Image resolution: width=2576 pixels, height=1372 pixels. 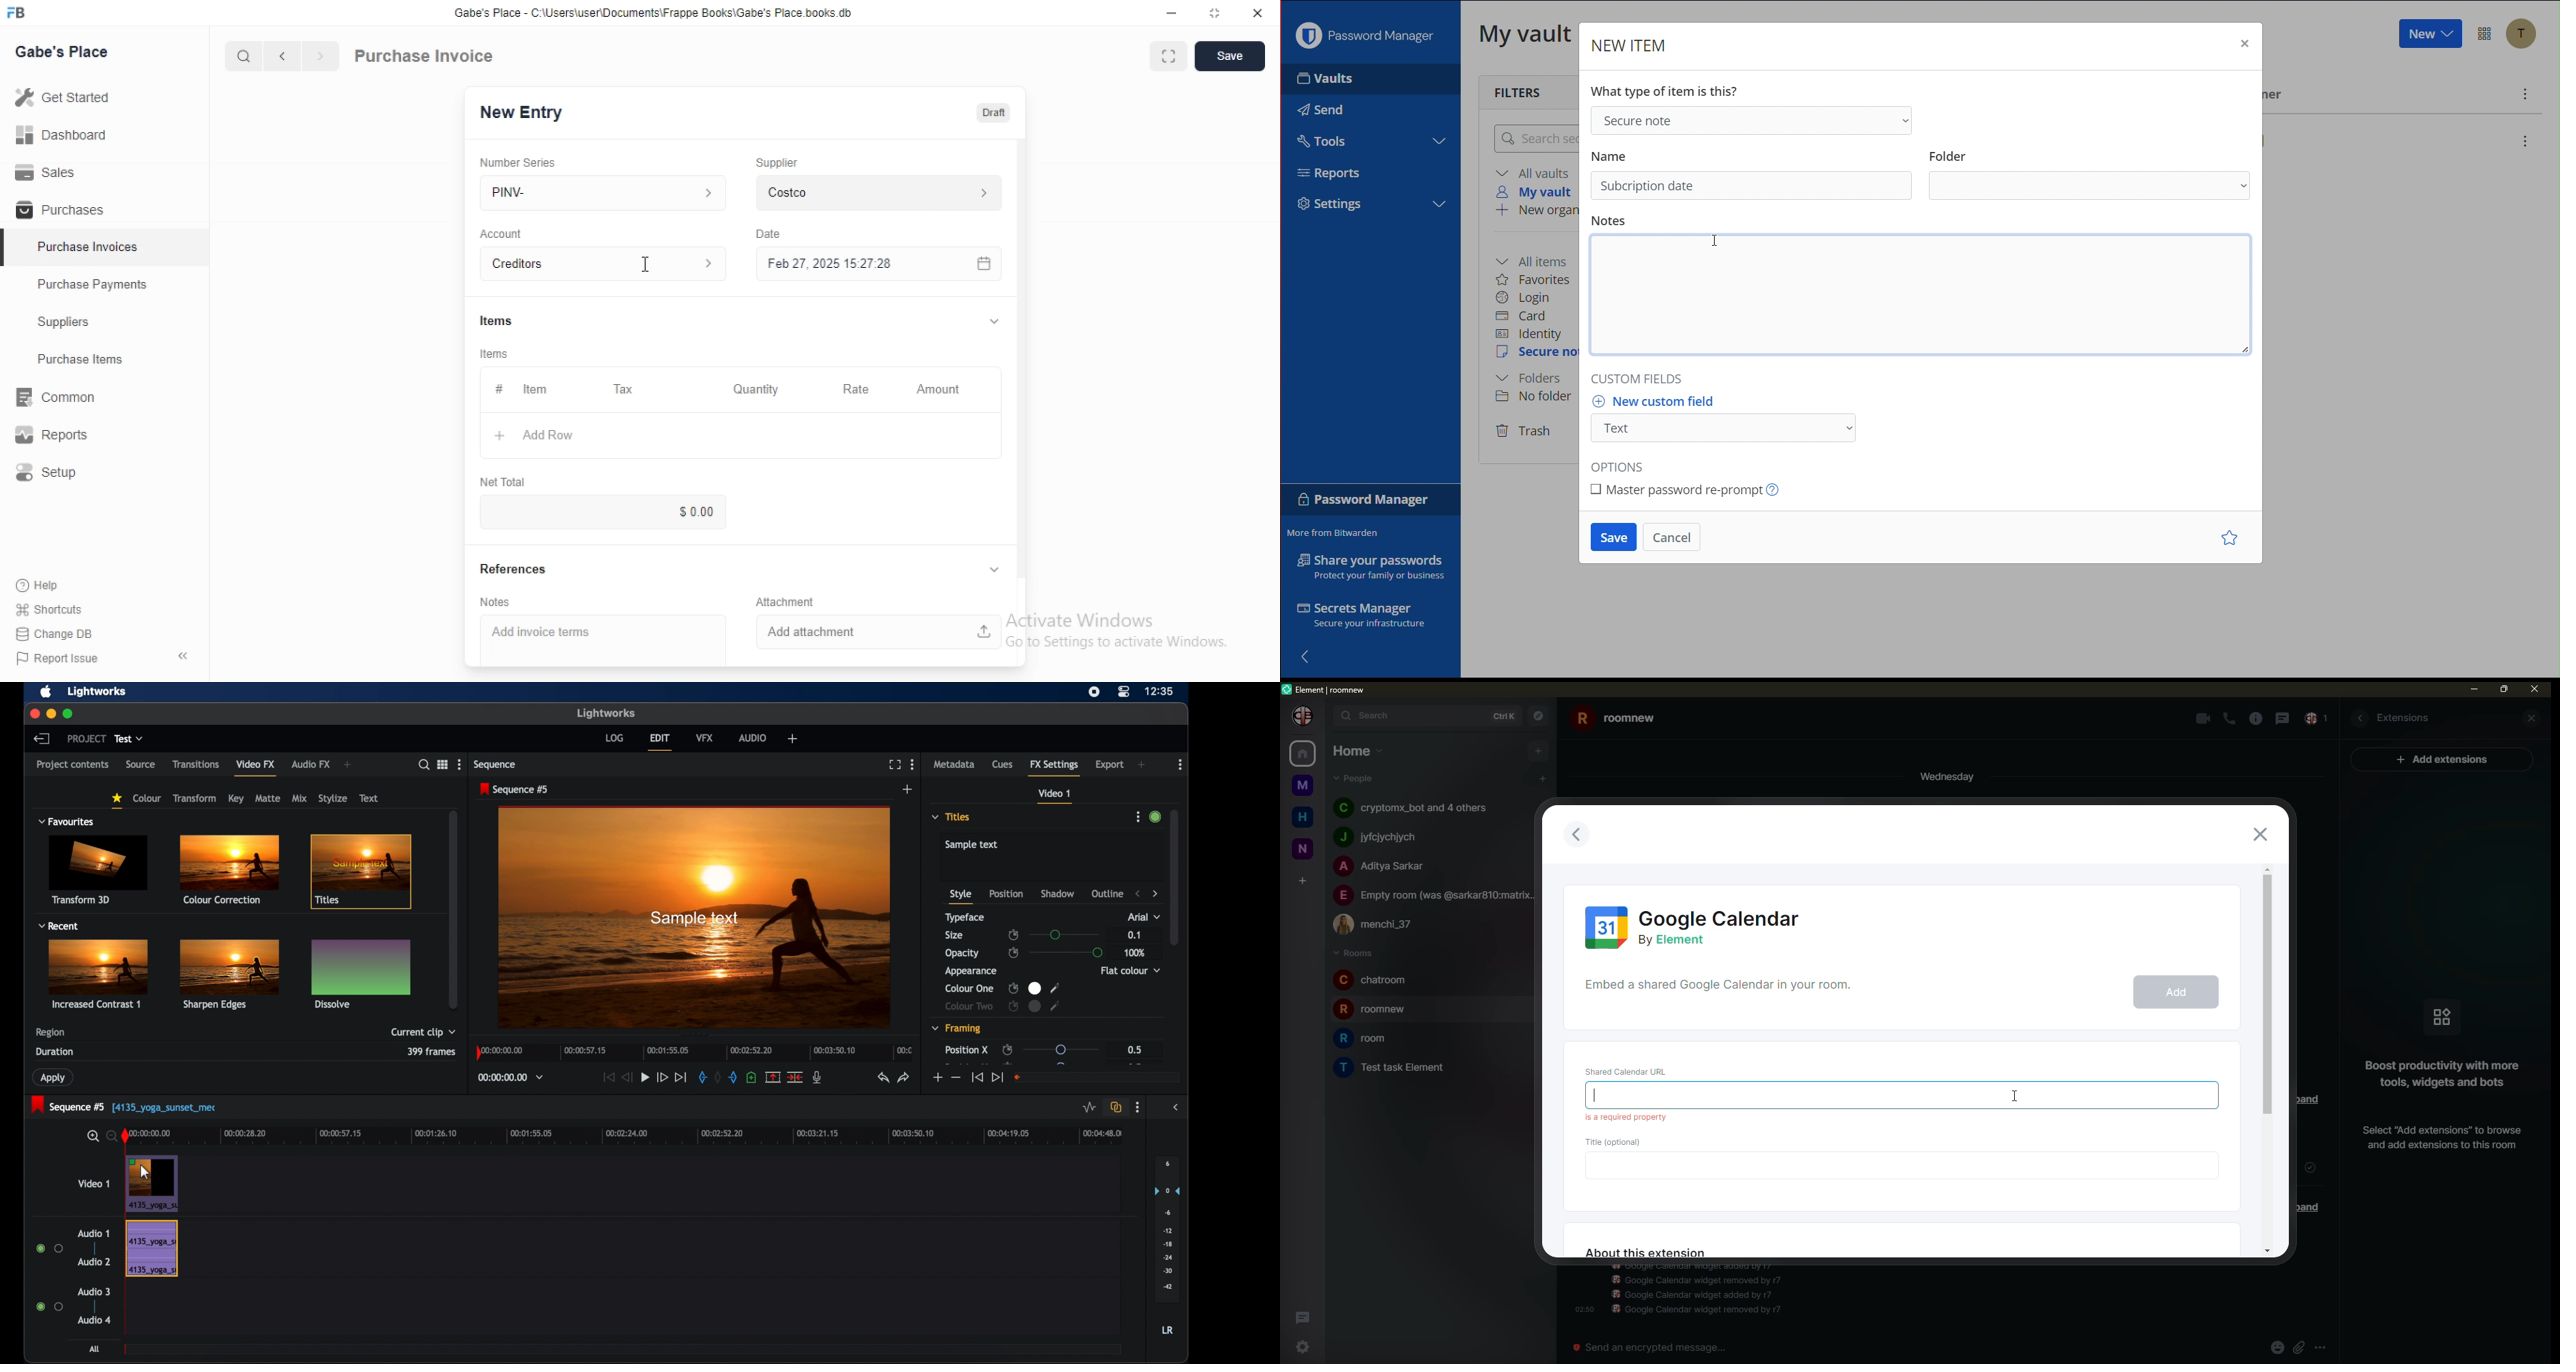 What do you see at coordinates (768, 234) in the screenshot?
I see `Date` at bounding box center [768, 234].